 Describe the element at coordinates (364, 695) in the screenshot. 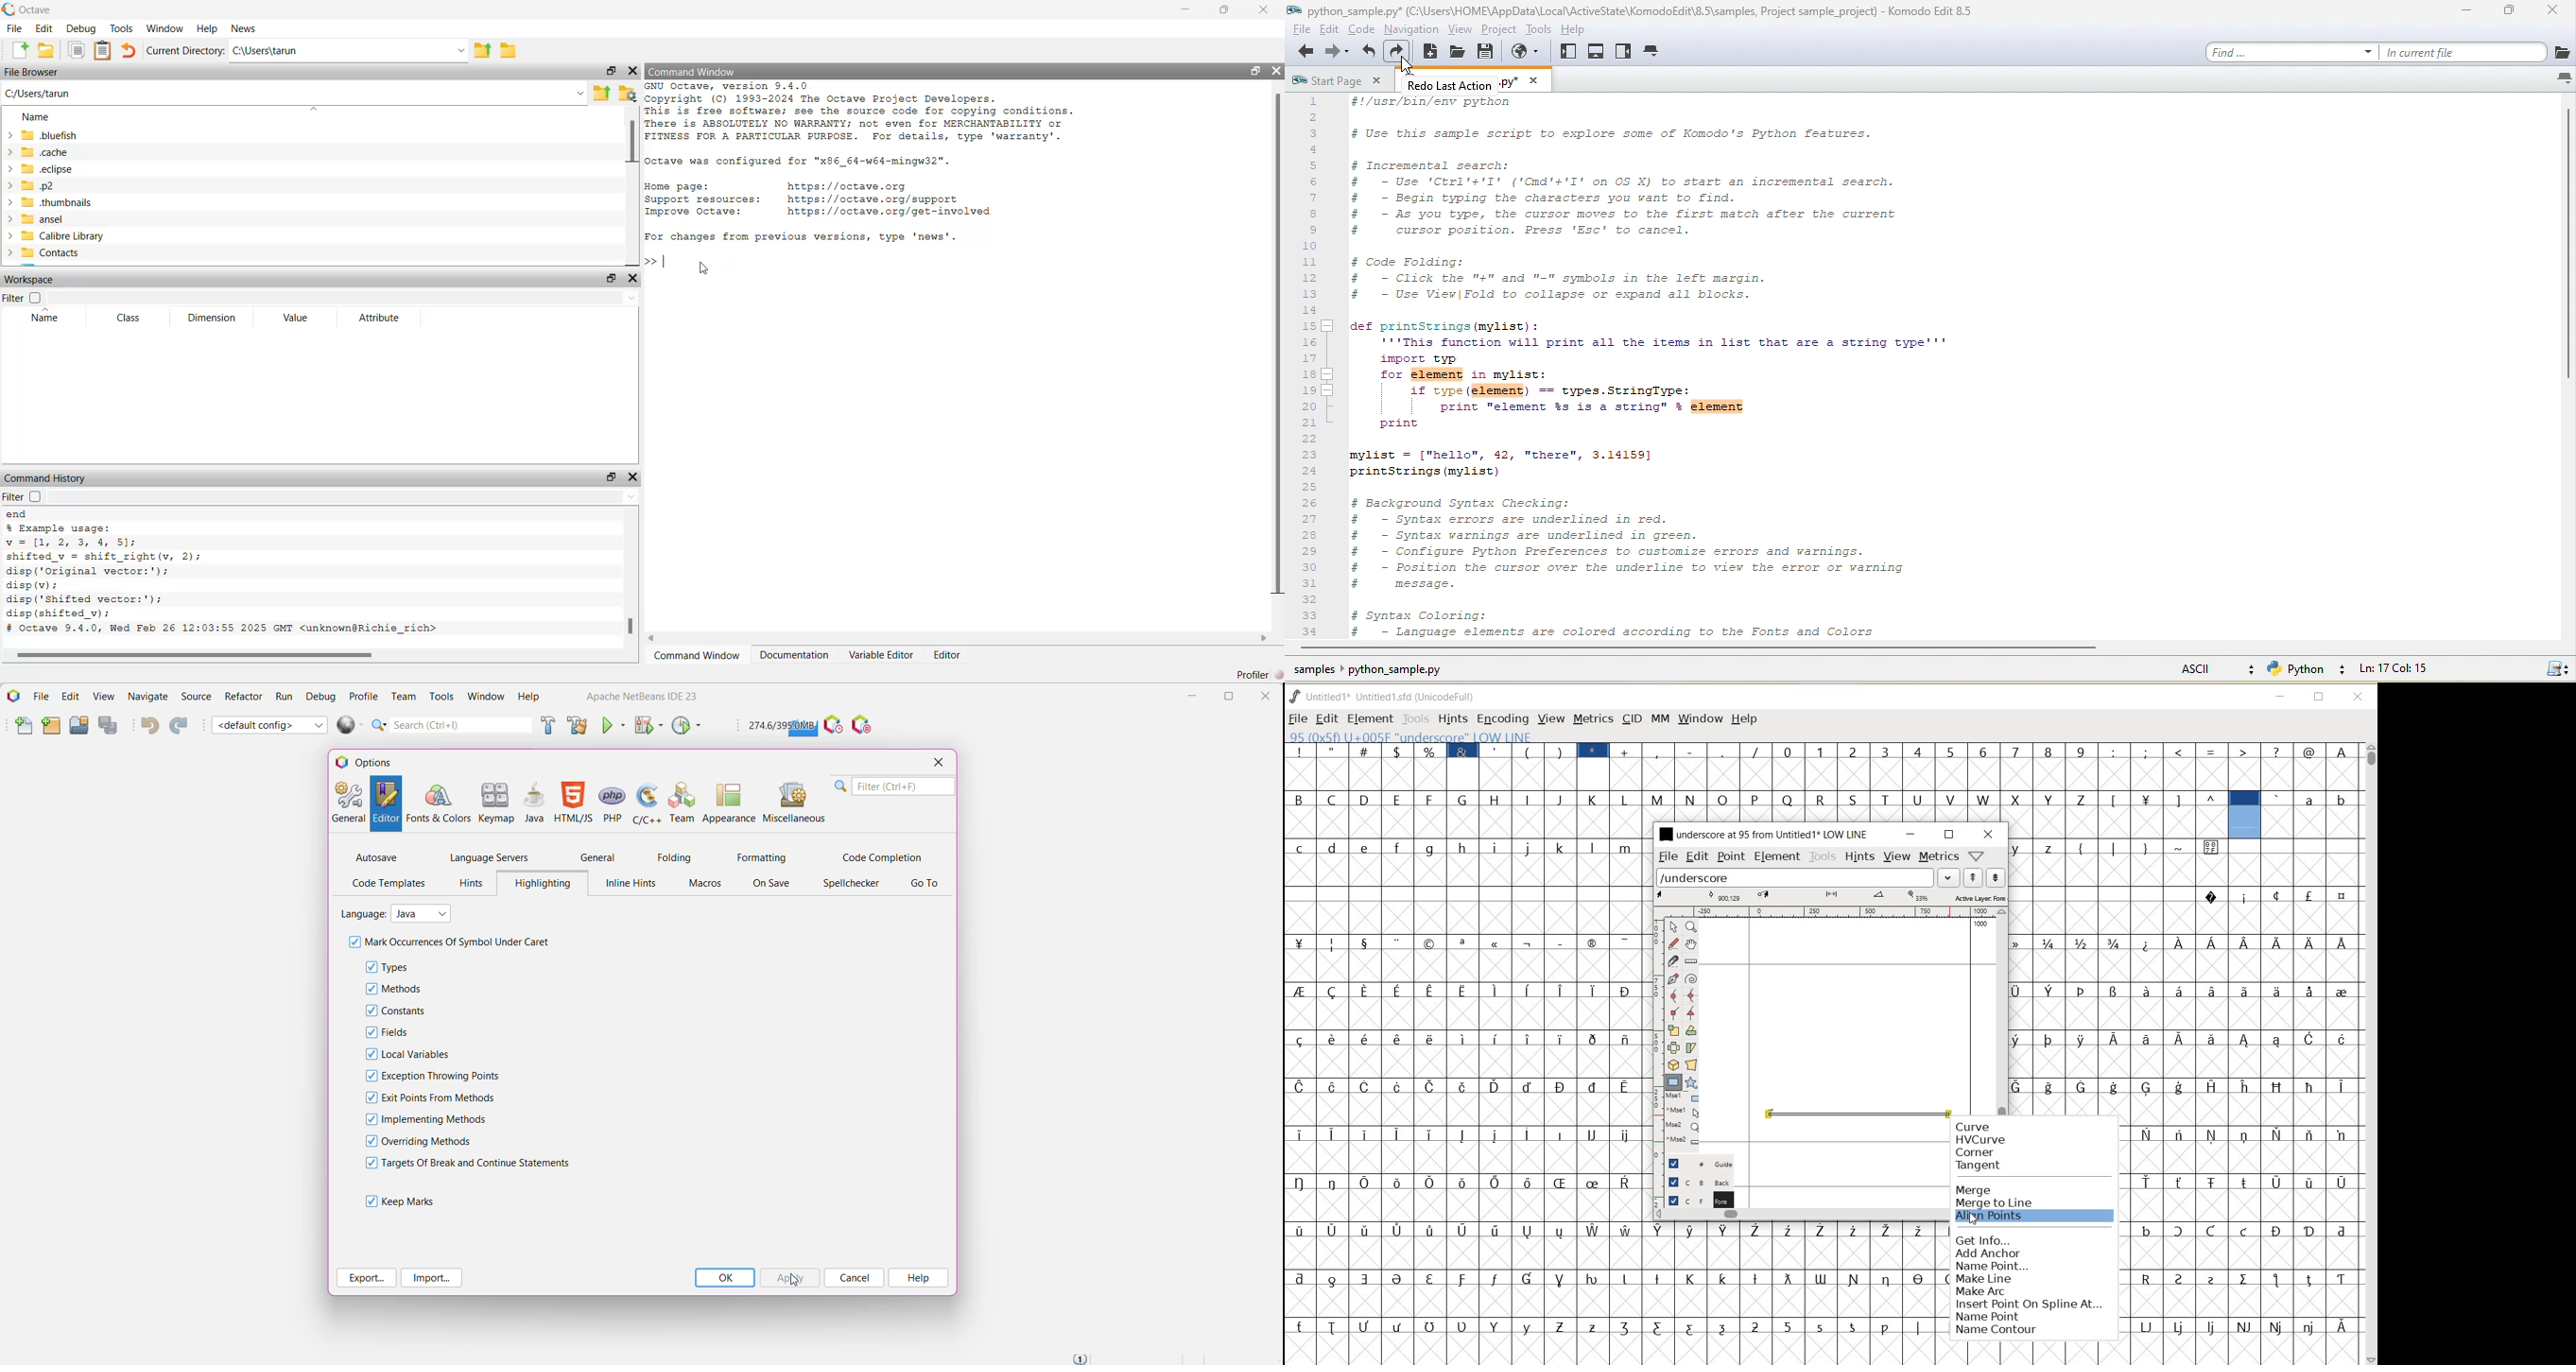

I see `Profile` at that location.